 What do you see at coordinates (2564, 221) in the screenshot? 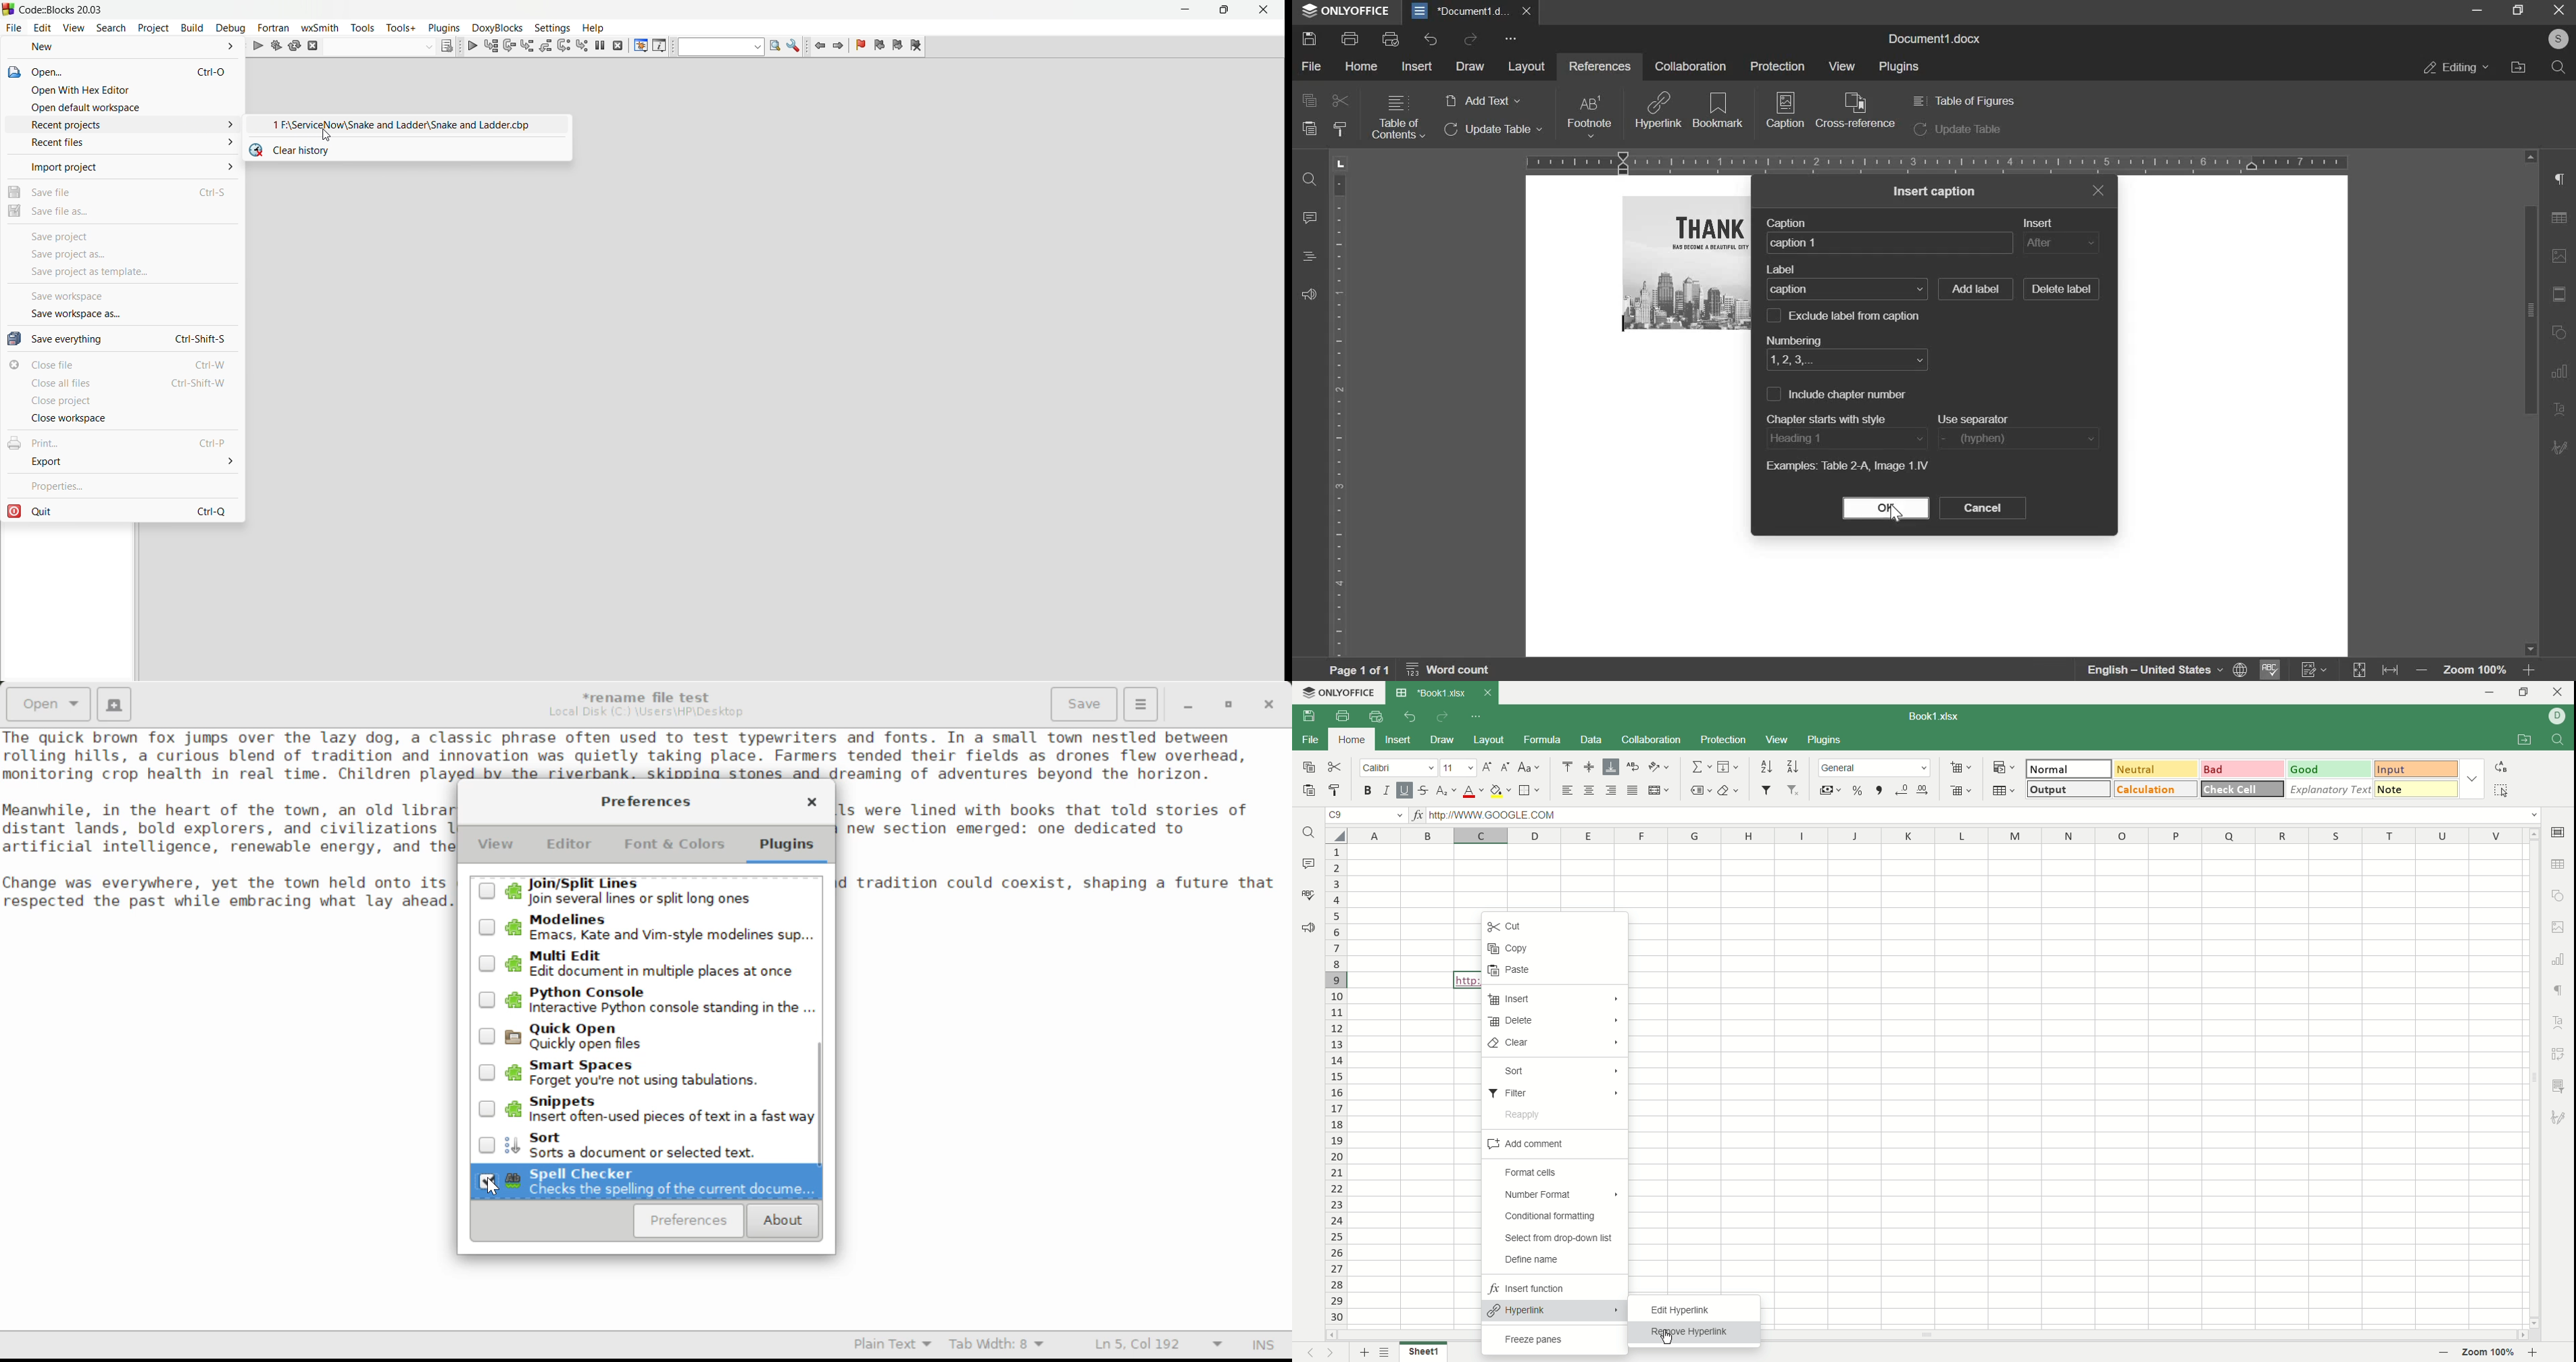
I see `table` at bounding box center [2564, 221].